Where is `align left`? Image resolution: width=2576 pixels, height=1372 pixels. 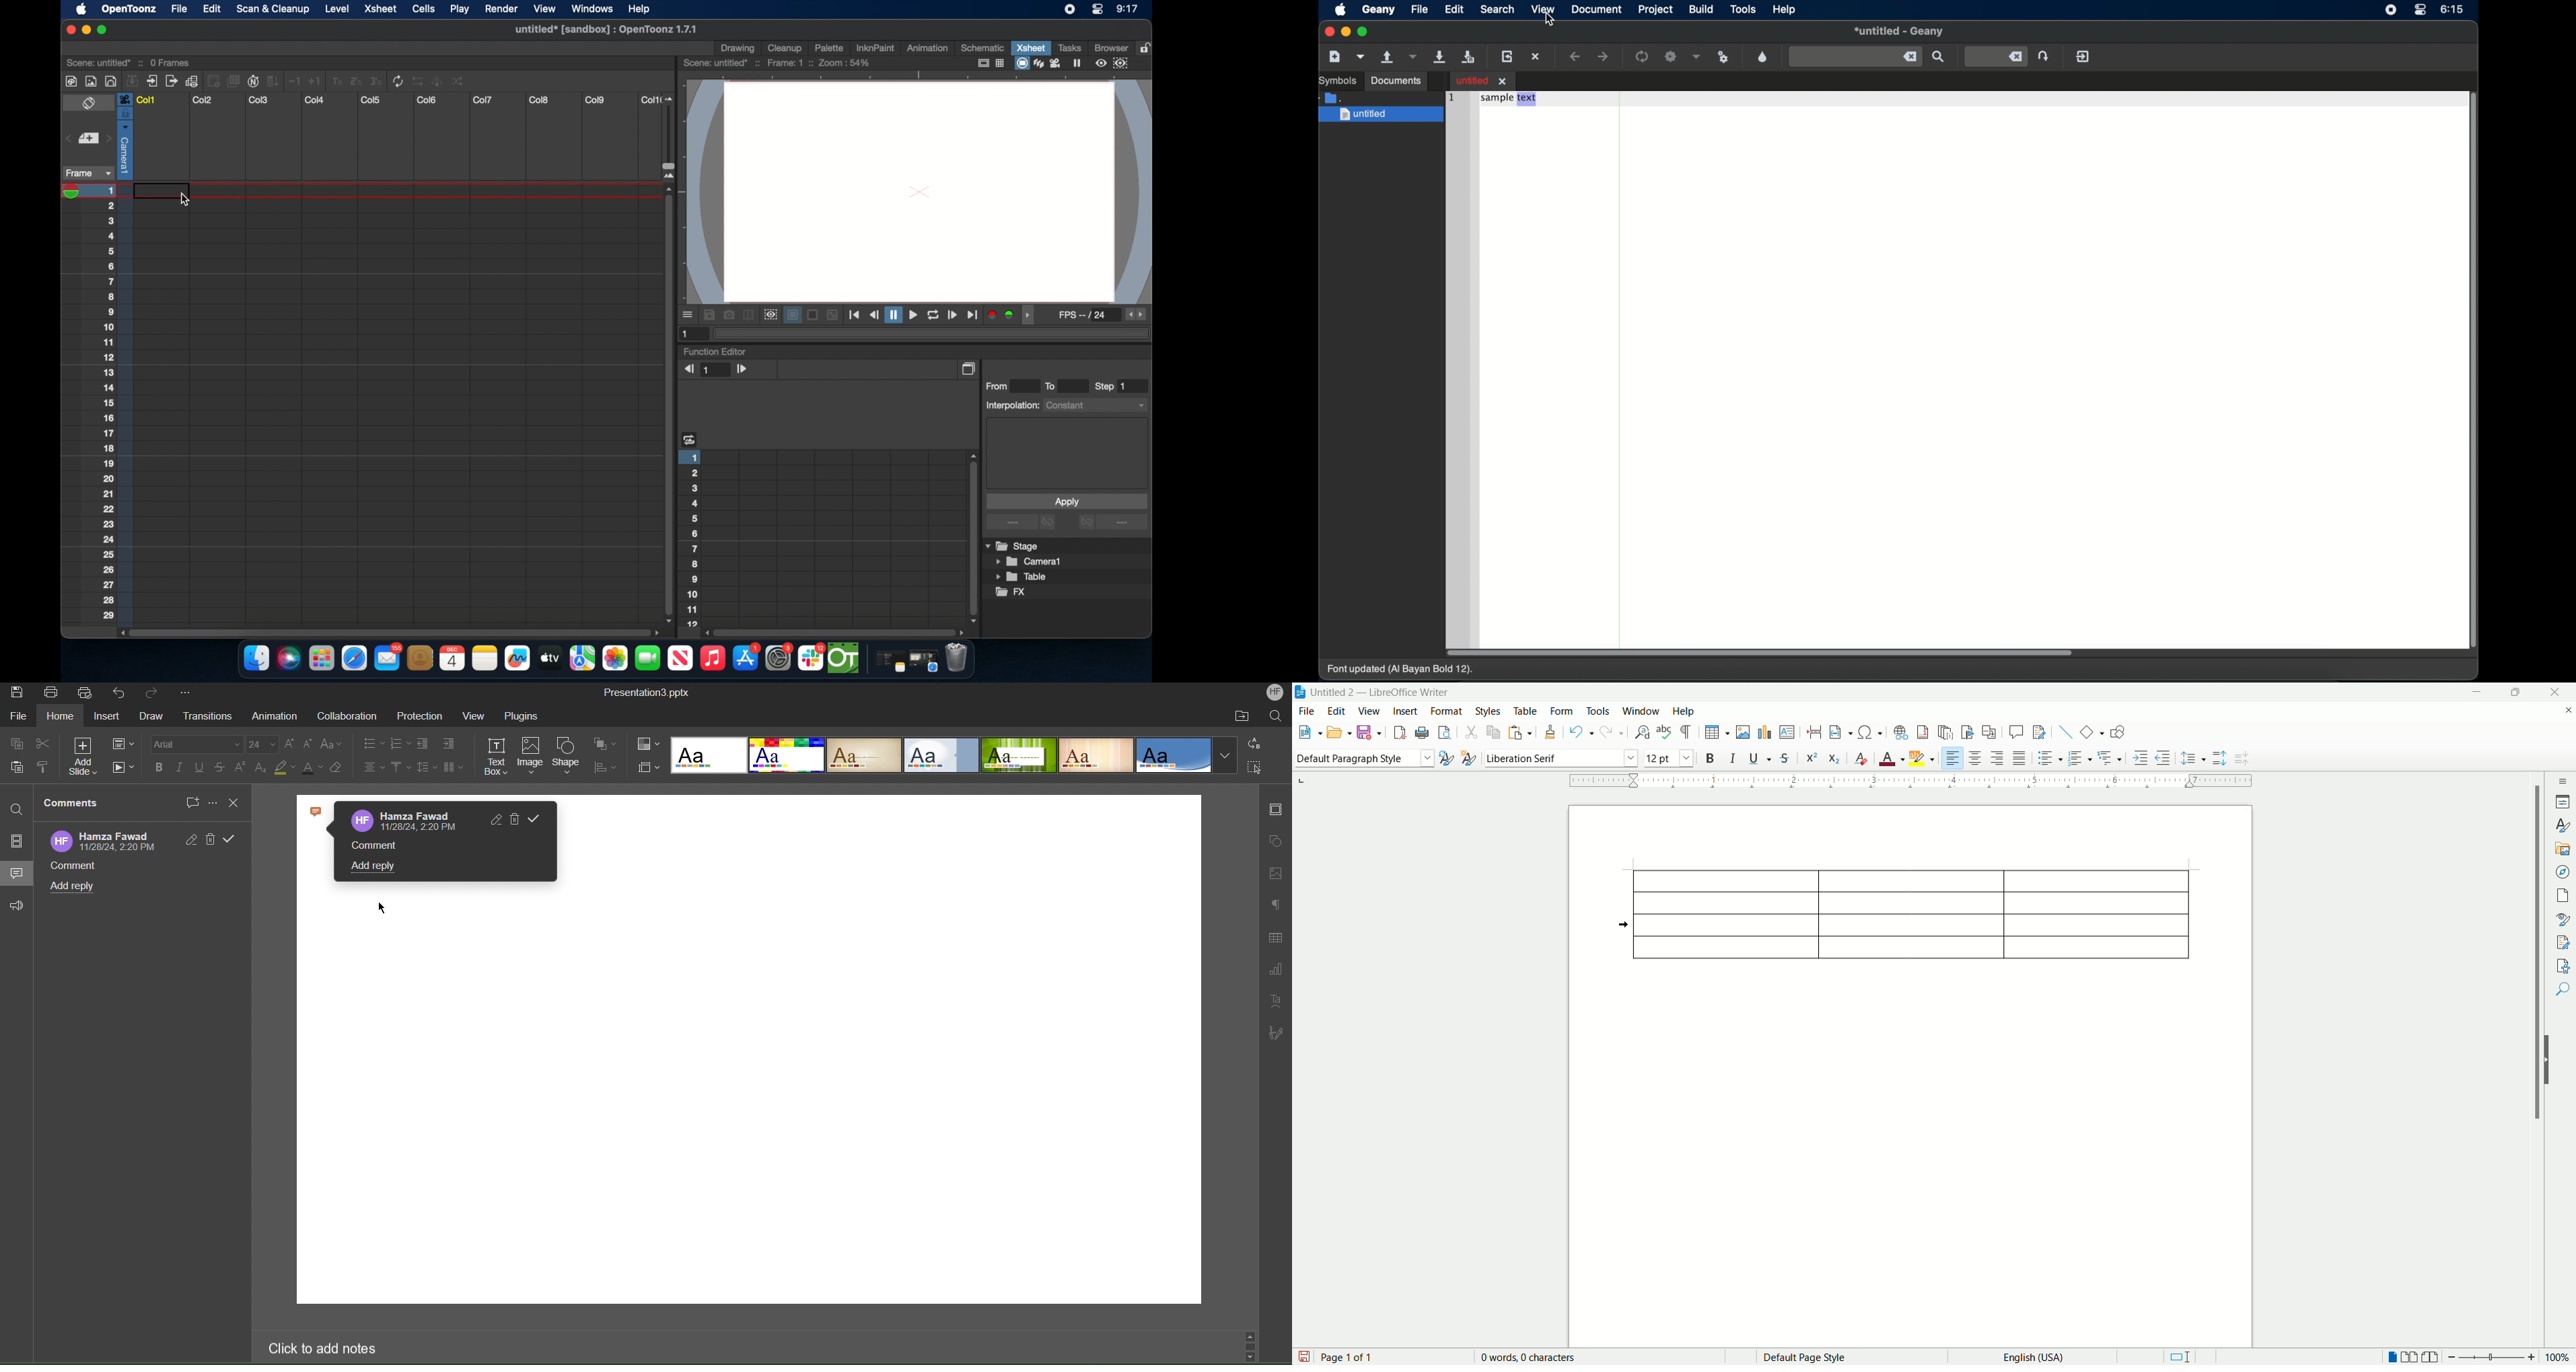
align left is located at coordinates (1954, 757).